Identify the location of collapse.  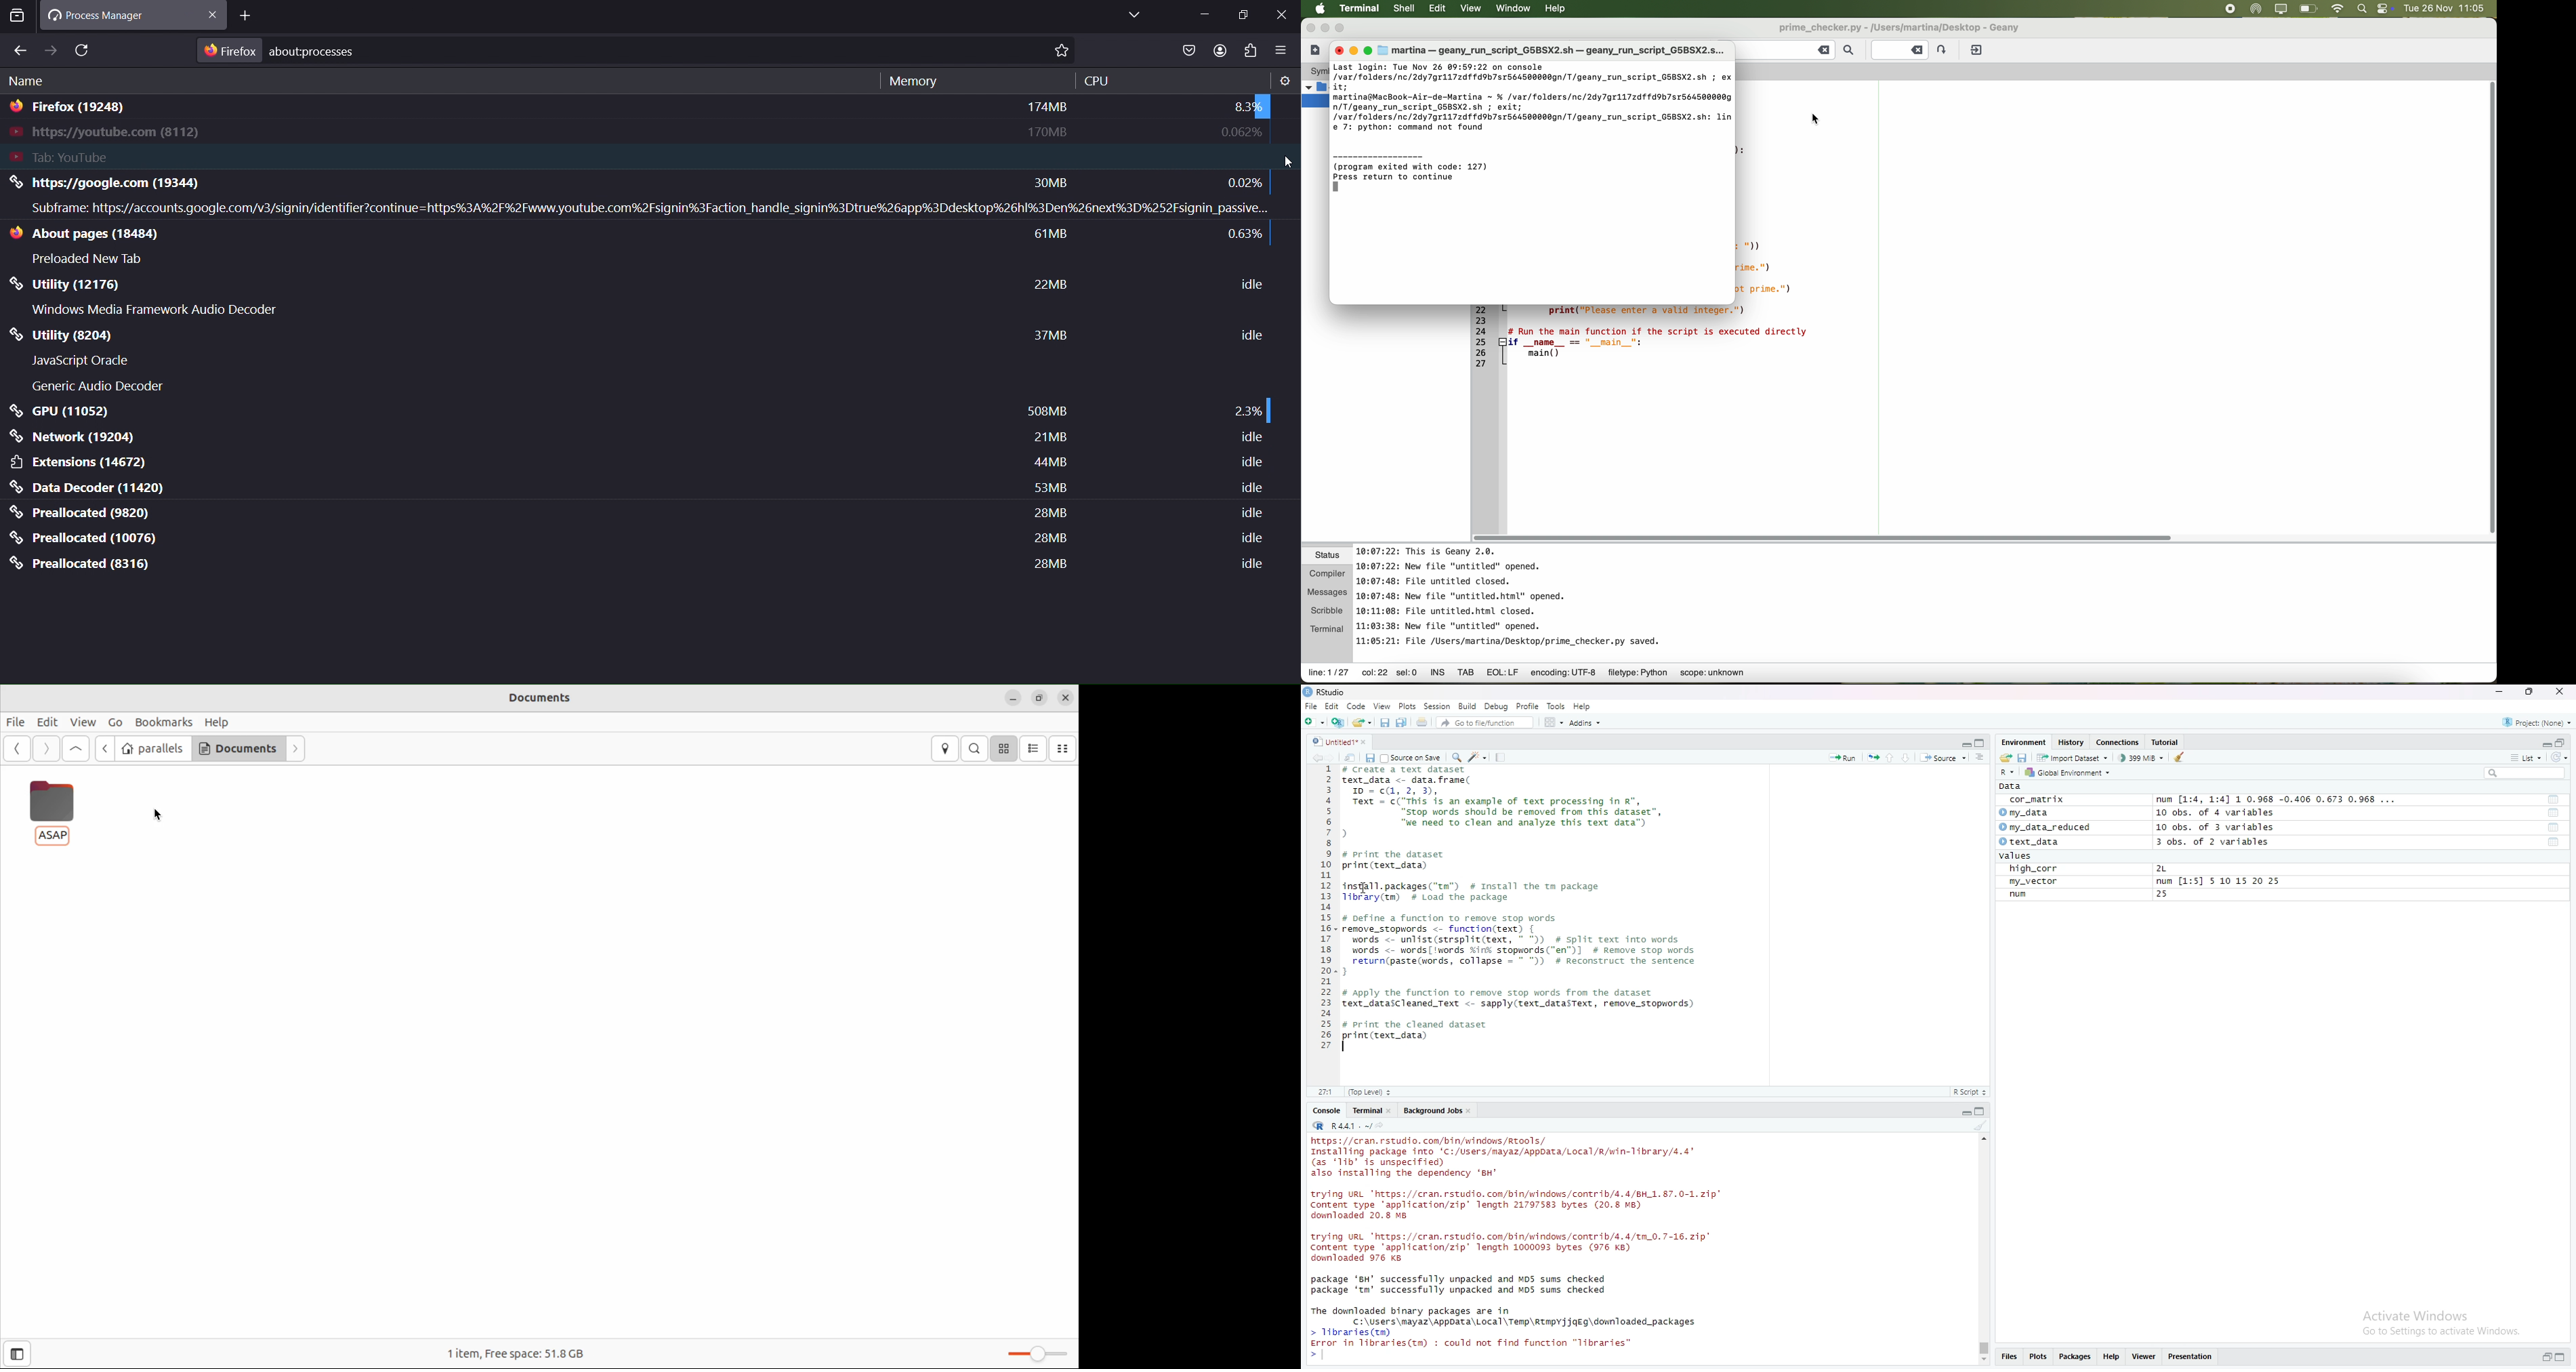
(1981, 744).